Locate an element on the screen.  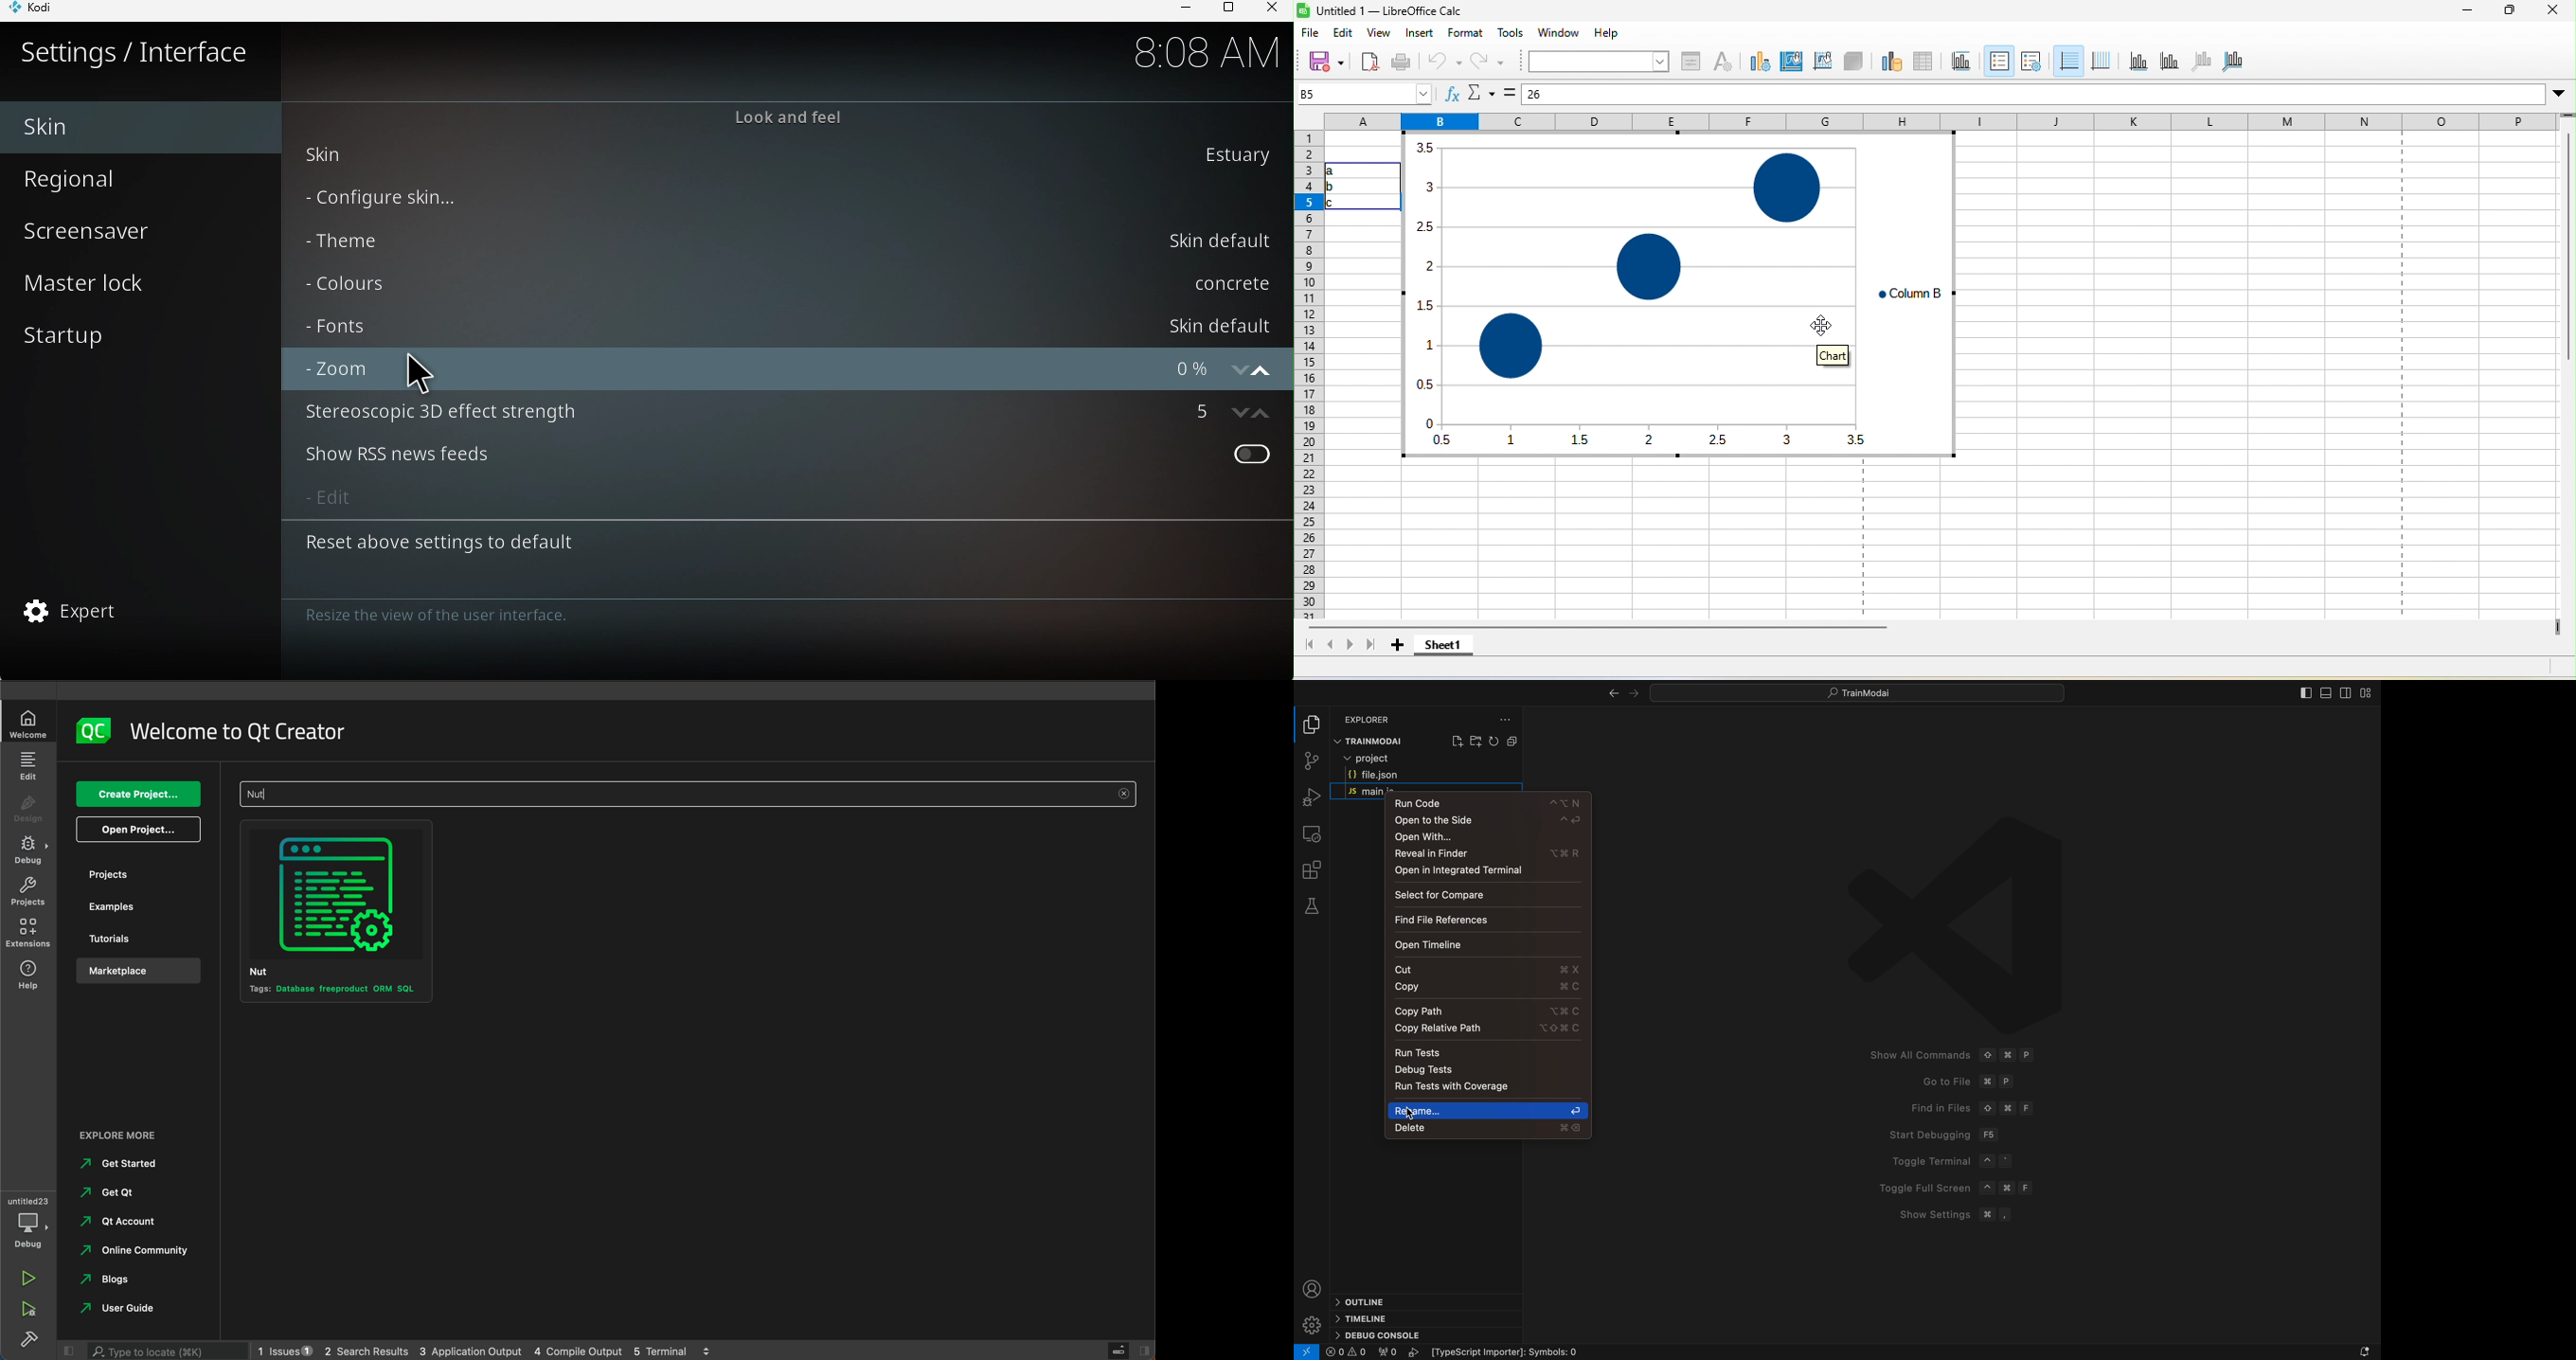
Note is located at coordinates (476, 617).